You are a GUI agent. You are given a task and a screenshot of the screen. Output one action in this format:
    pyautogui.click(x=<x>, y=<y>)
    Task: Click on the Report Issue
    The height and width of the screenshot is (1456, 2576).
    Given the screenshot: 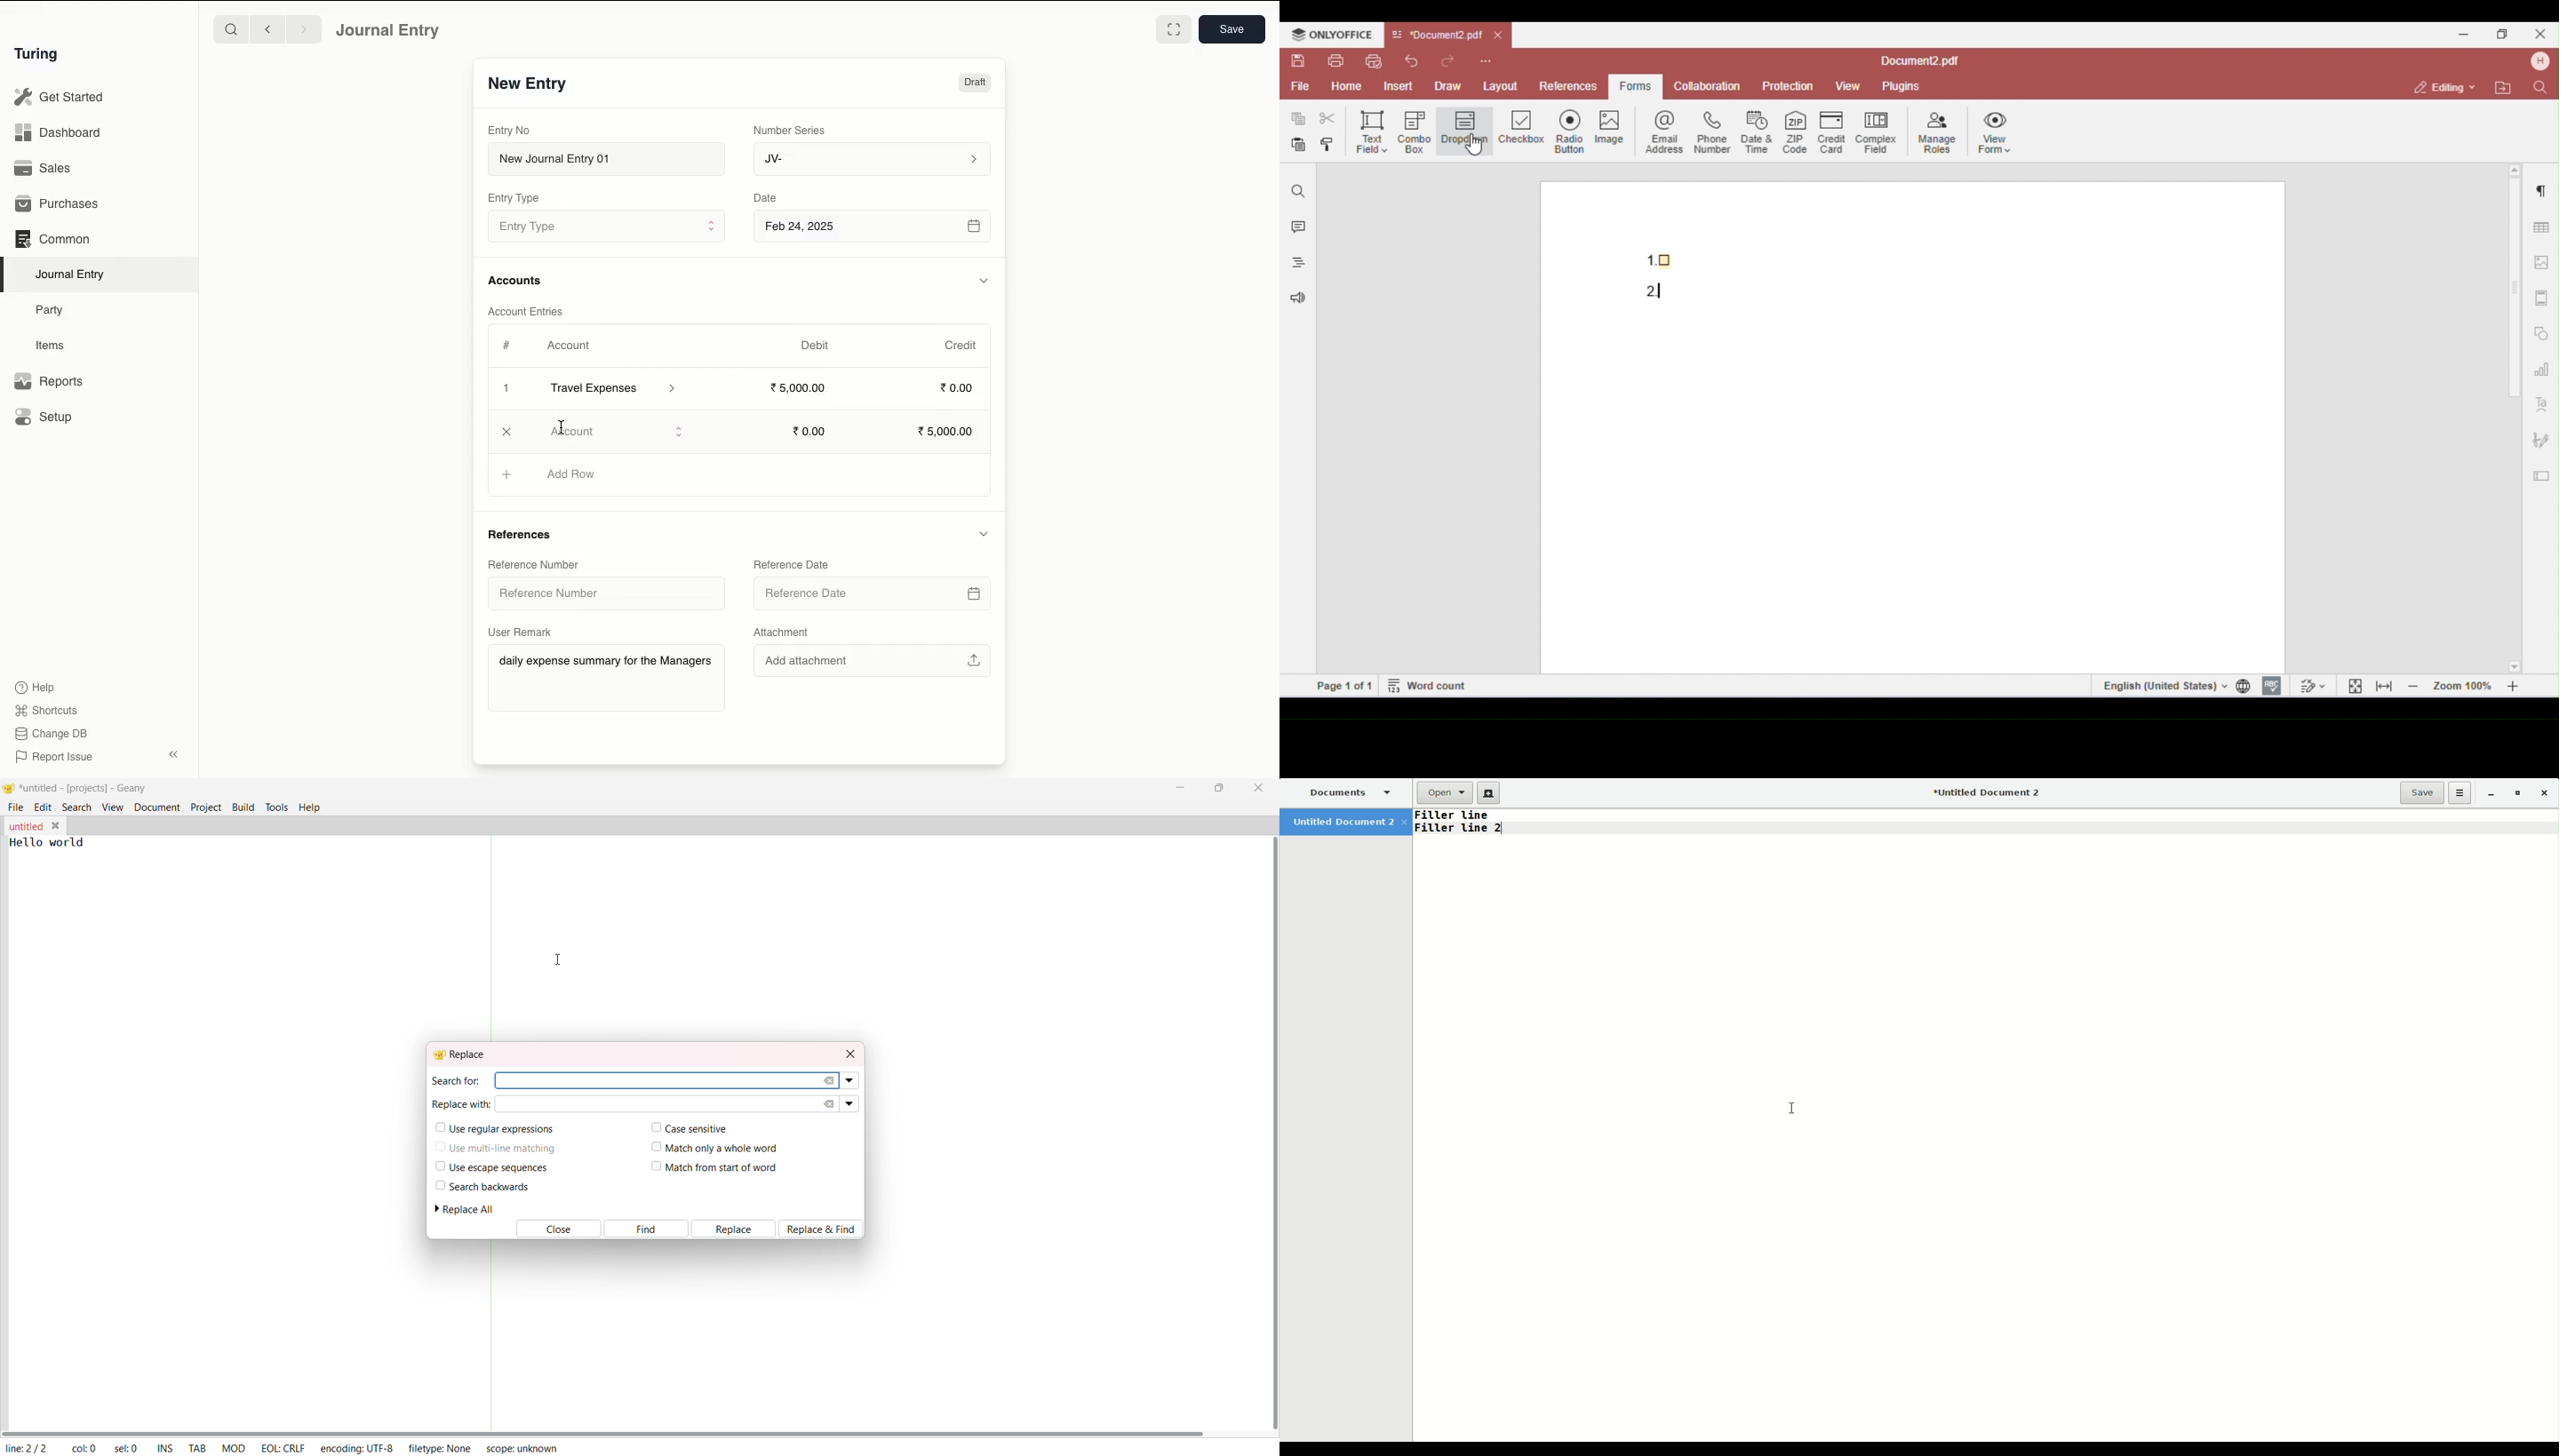 What is the action you would take?
    pyautogui.click(x=56, y=758)
    